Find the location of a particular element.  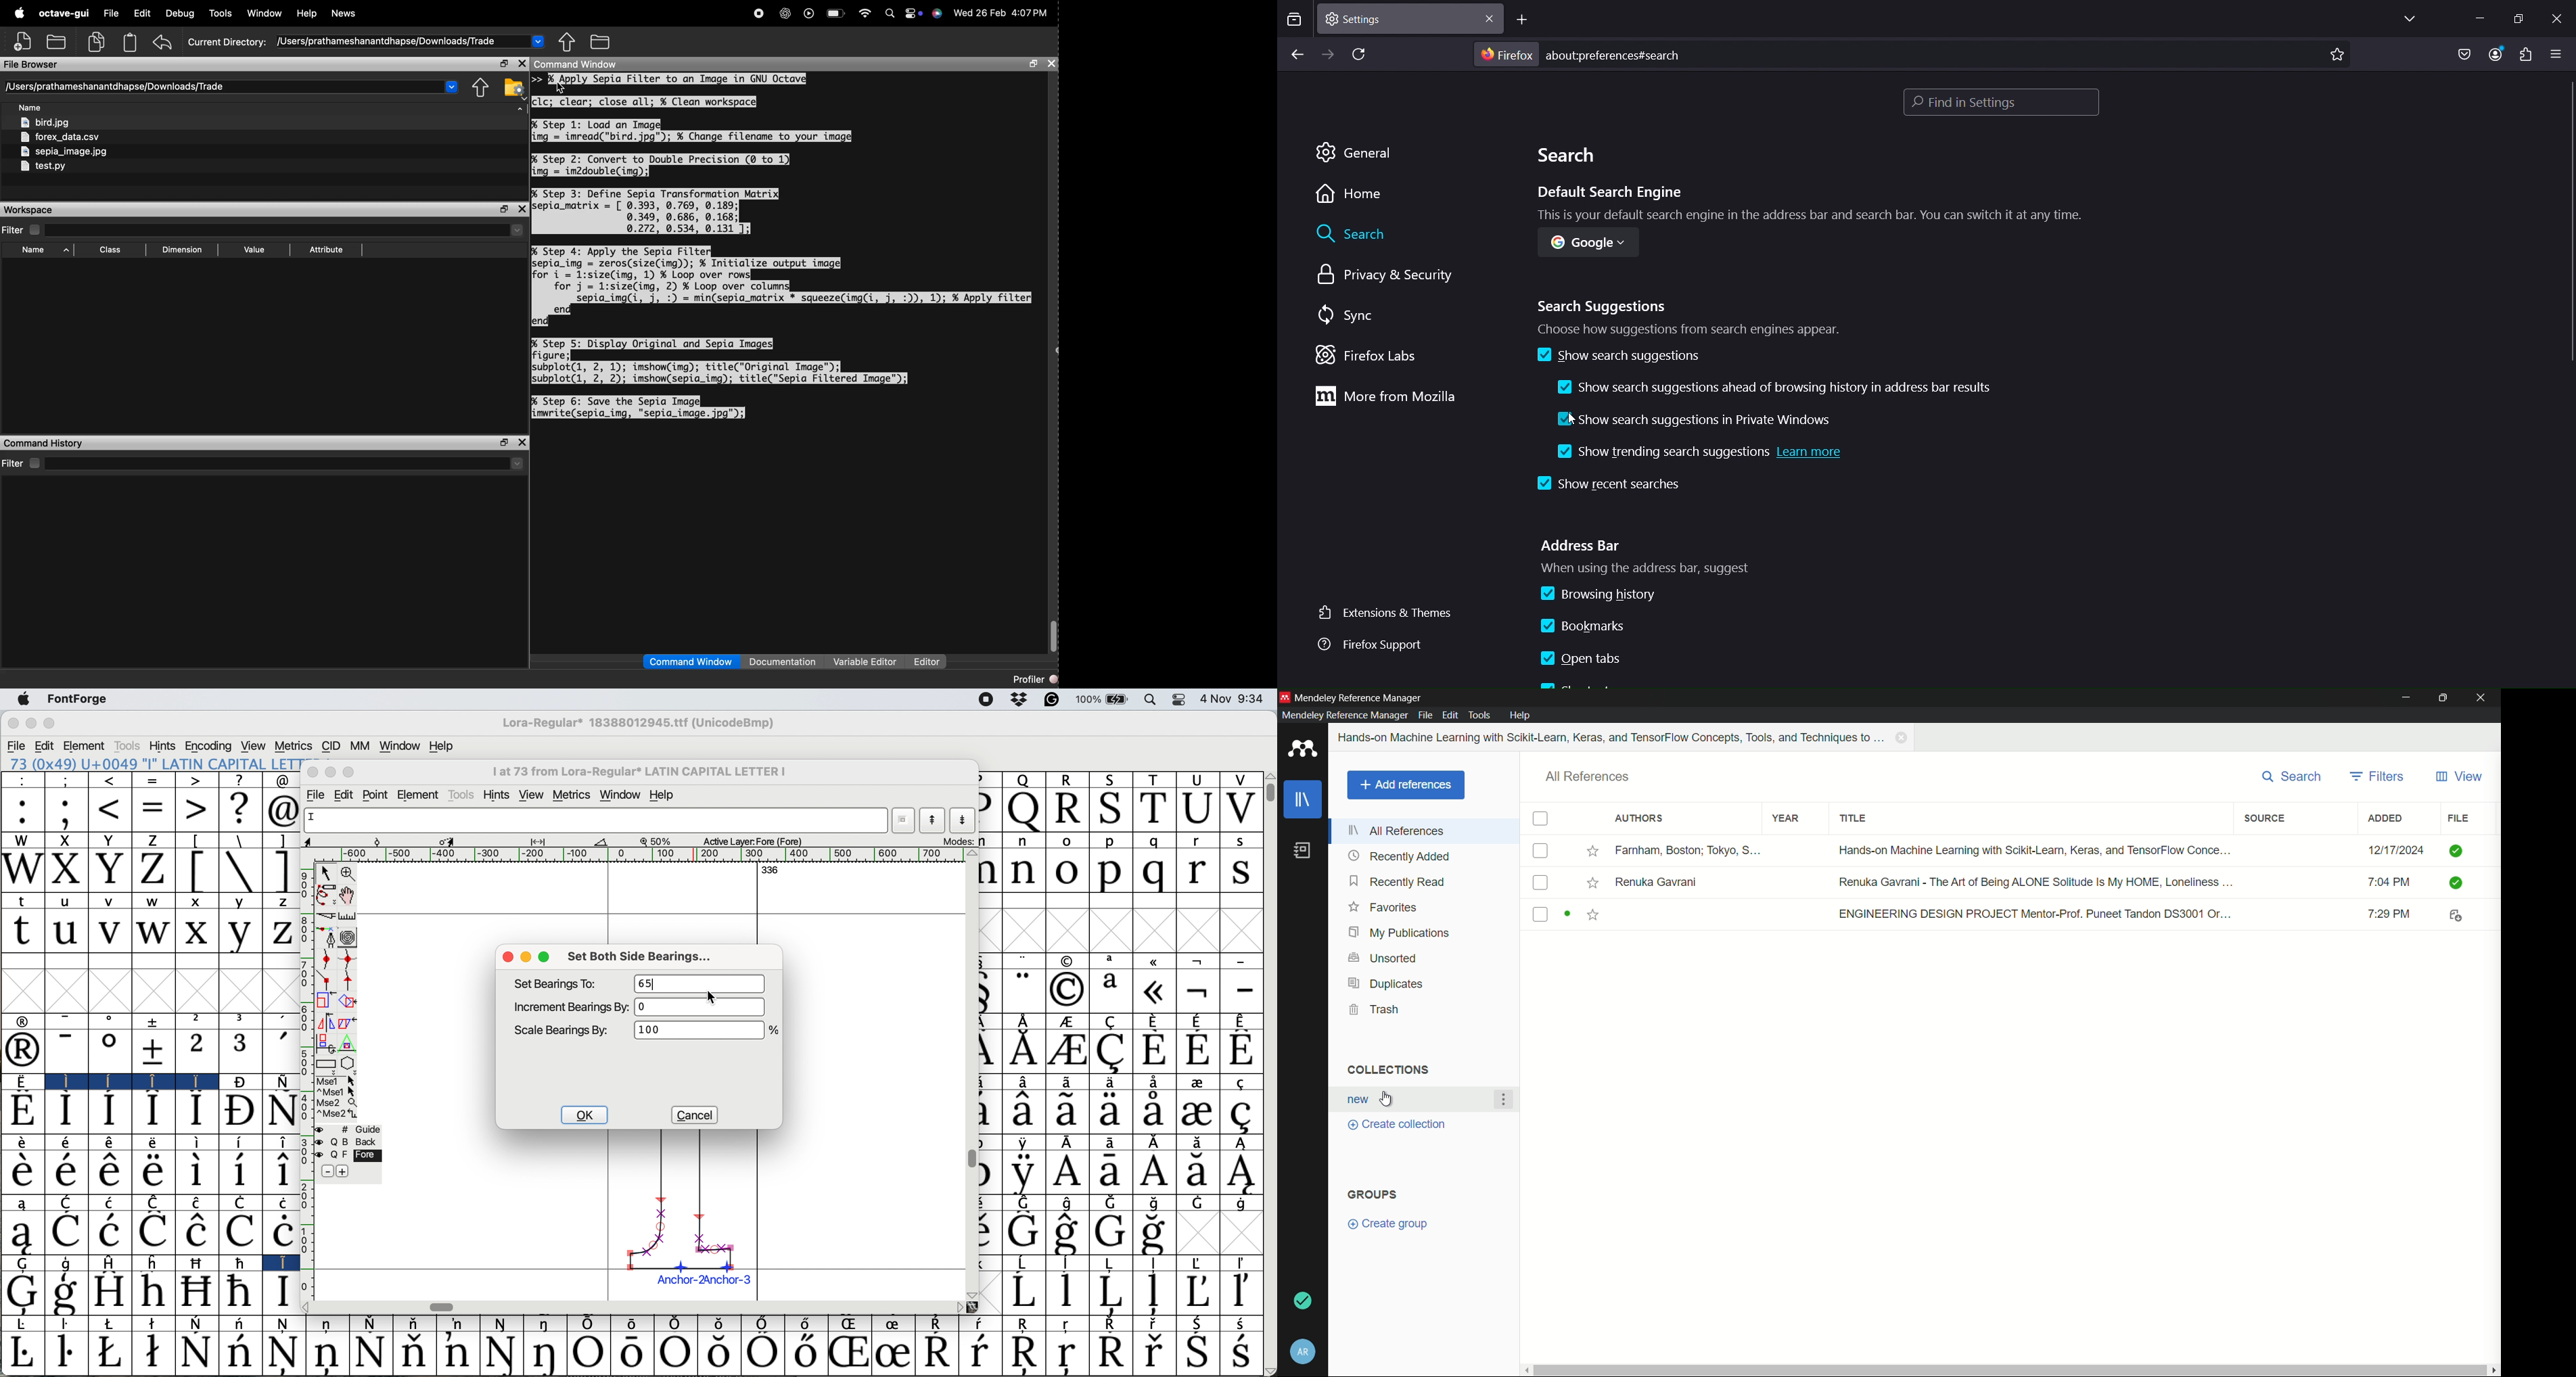

Symbol is located at coordinates (673, 1354).